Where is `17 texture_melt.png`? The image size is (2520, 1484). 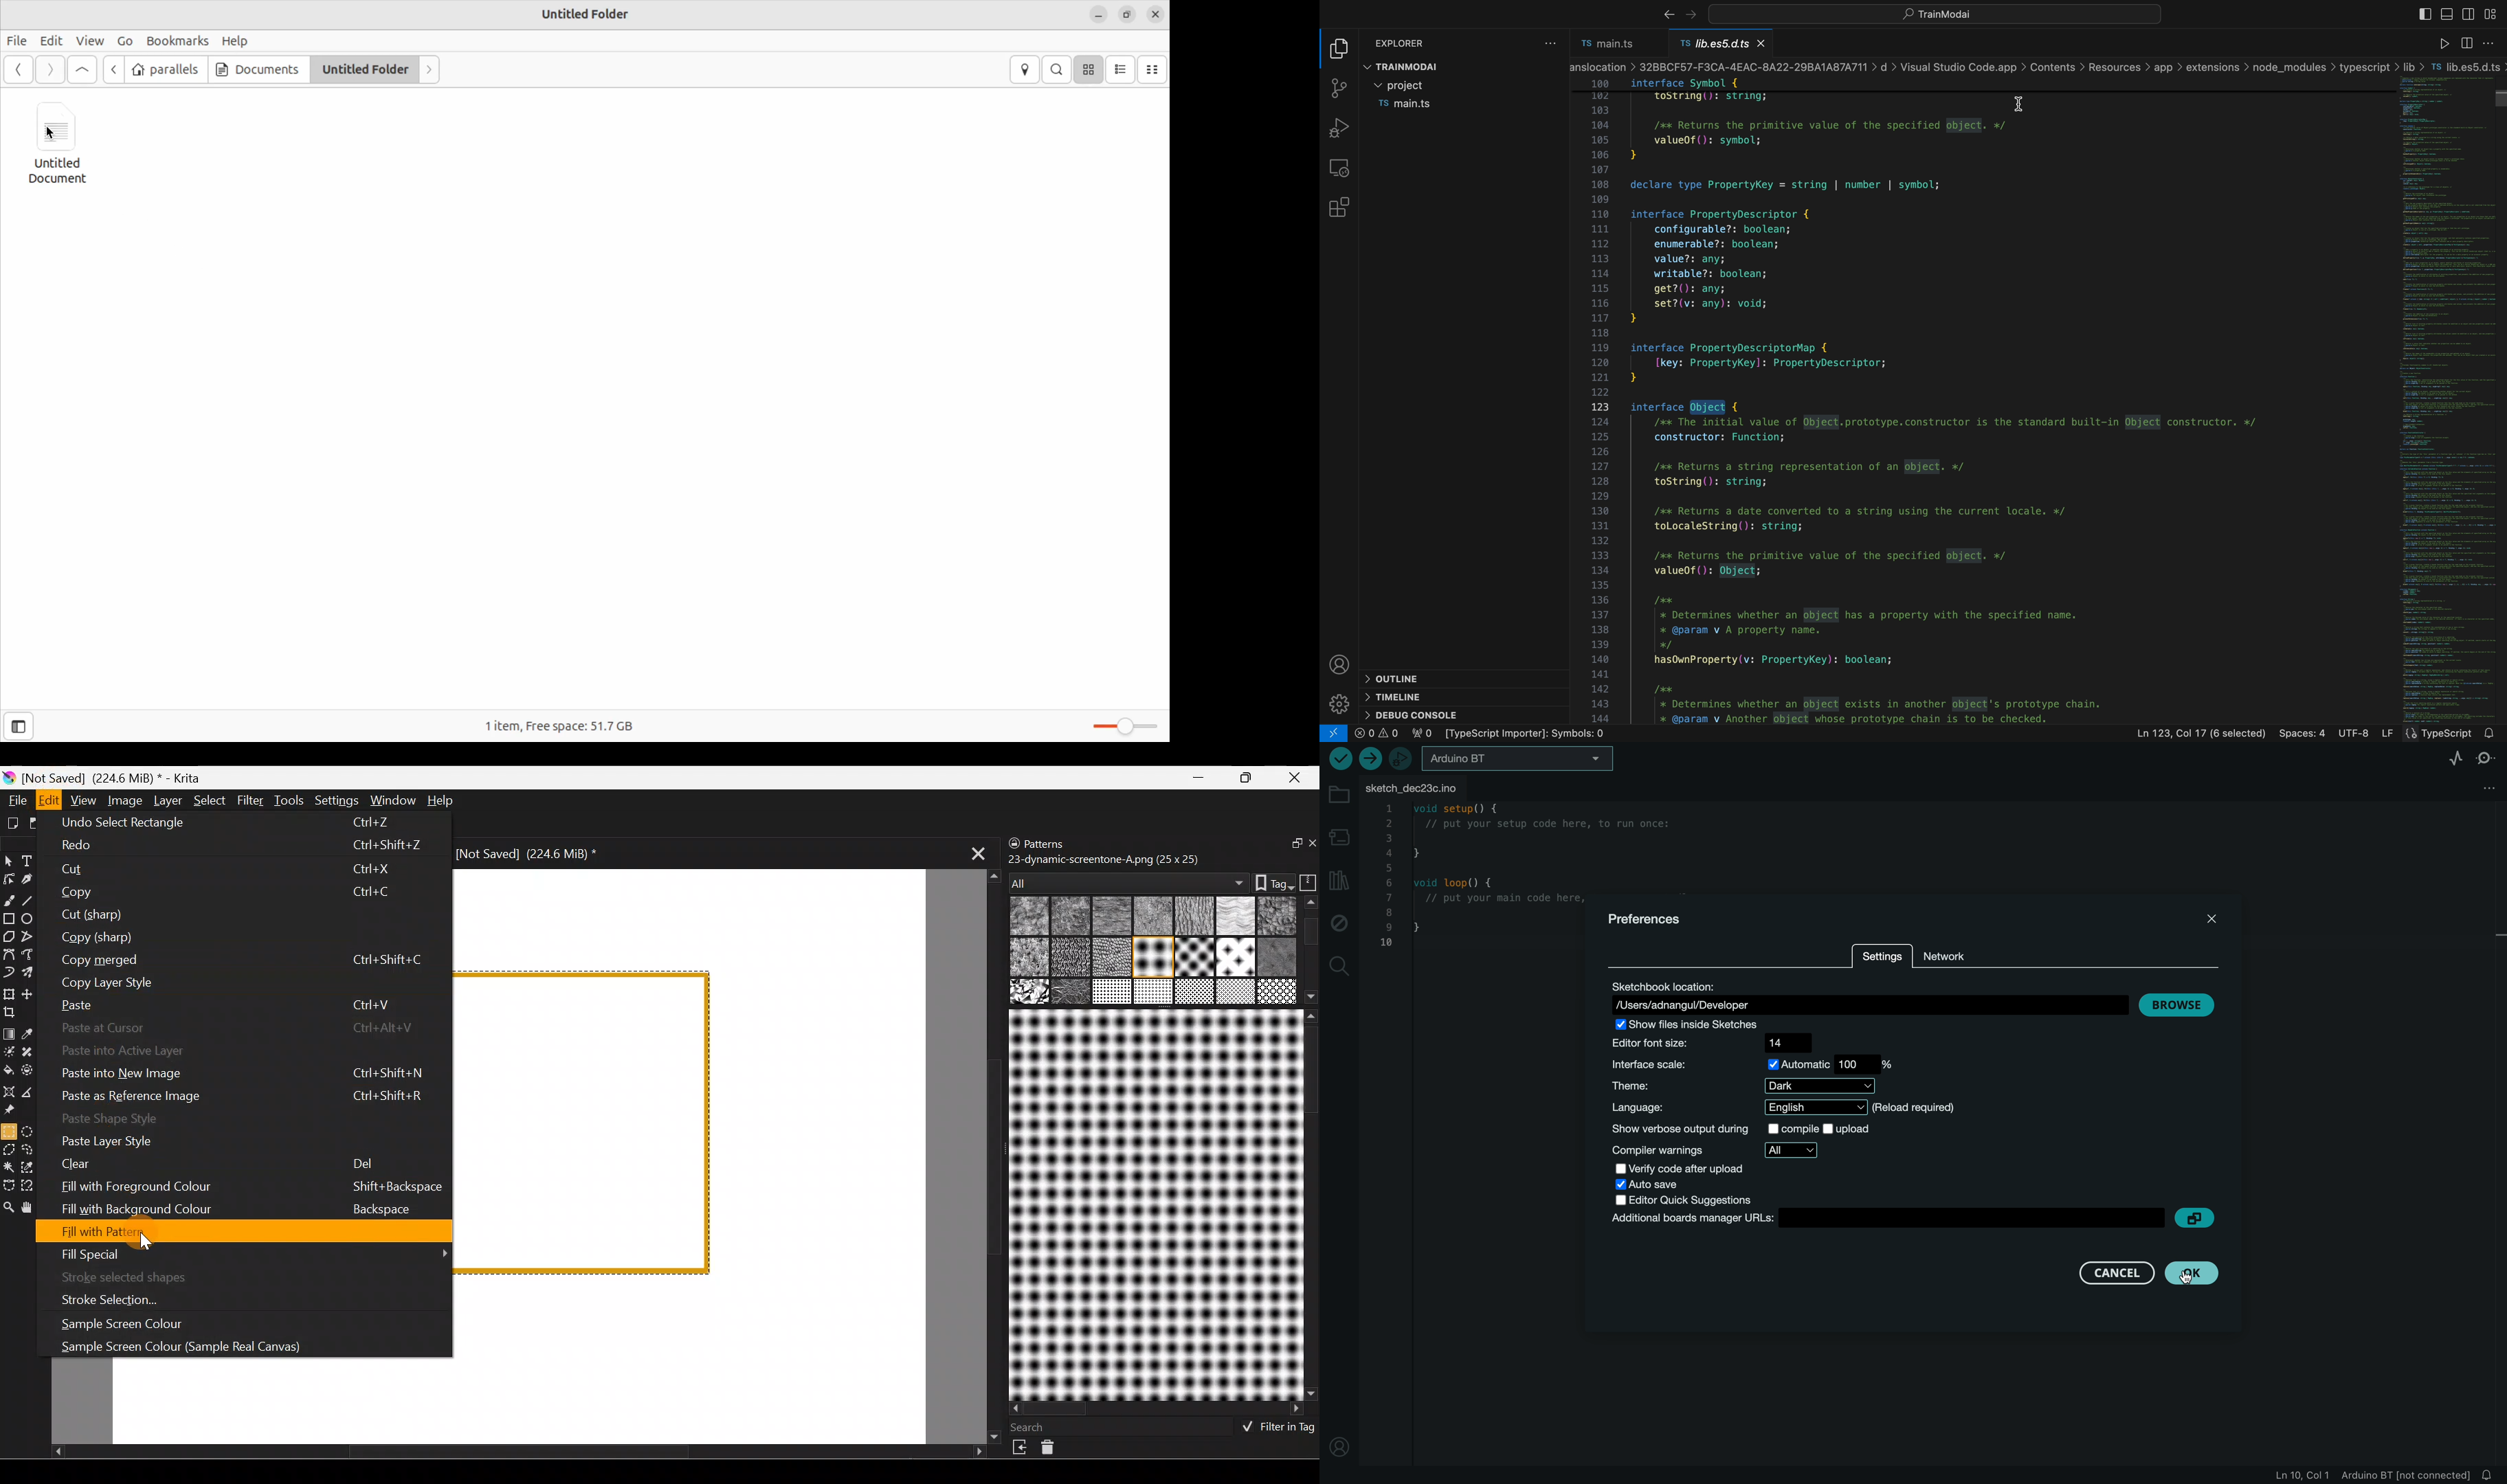
17 texture_melt.png is located at coordinates (1155, 991).